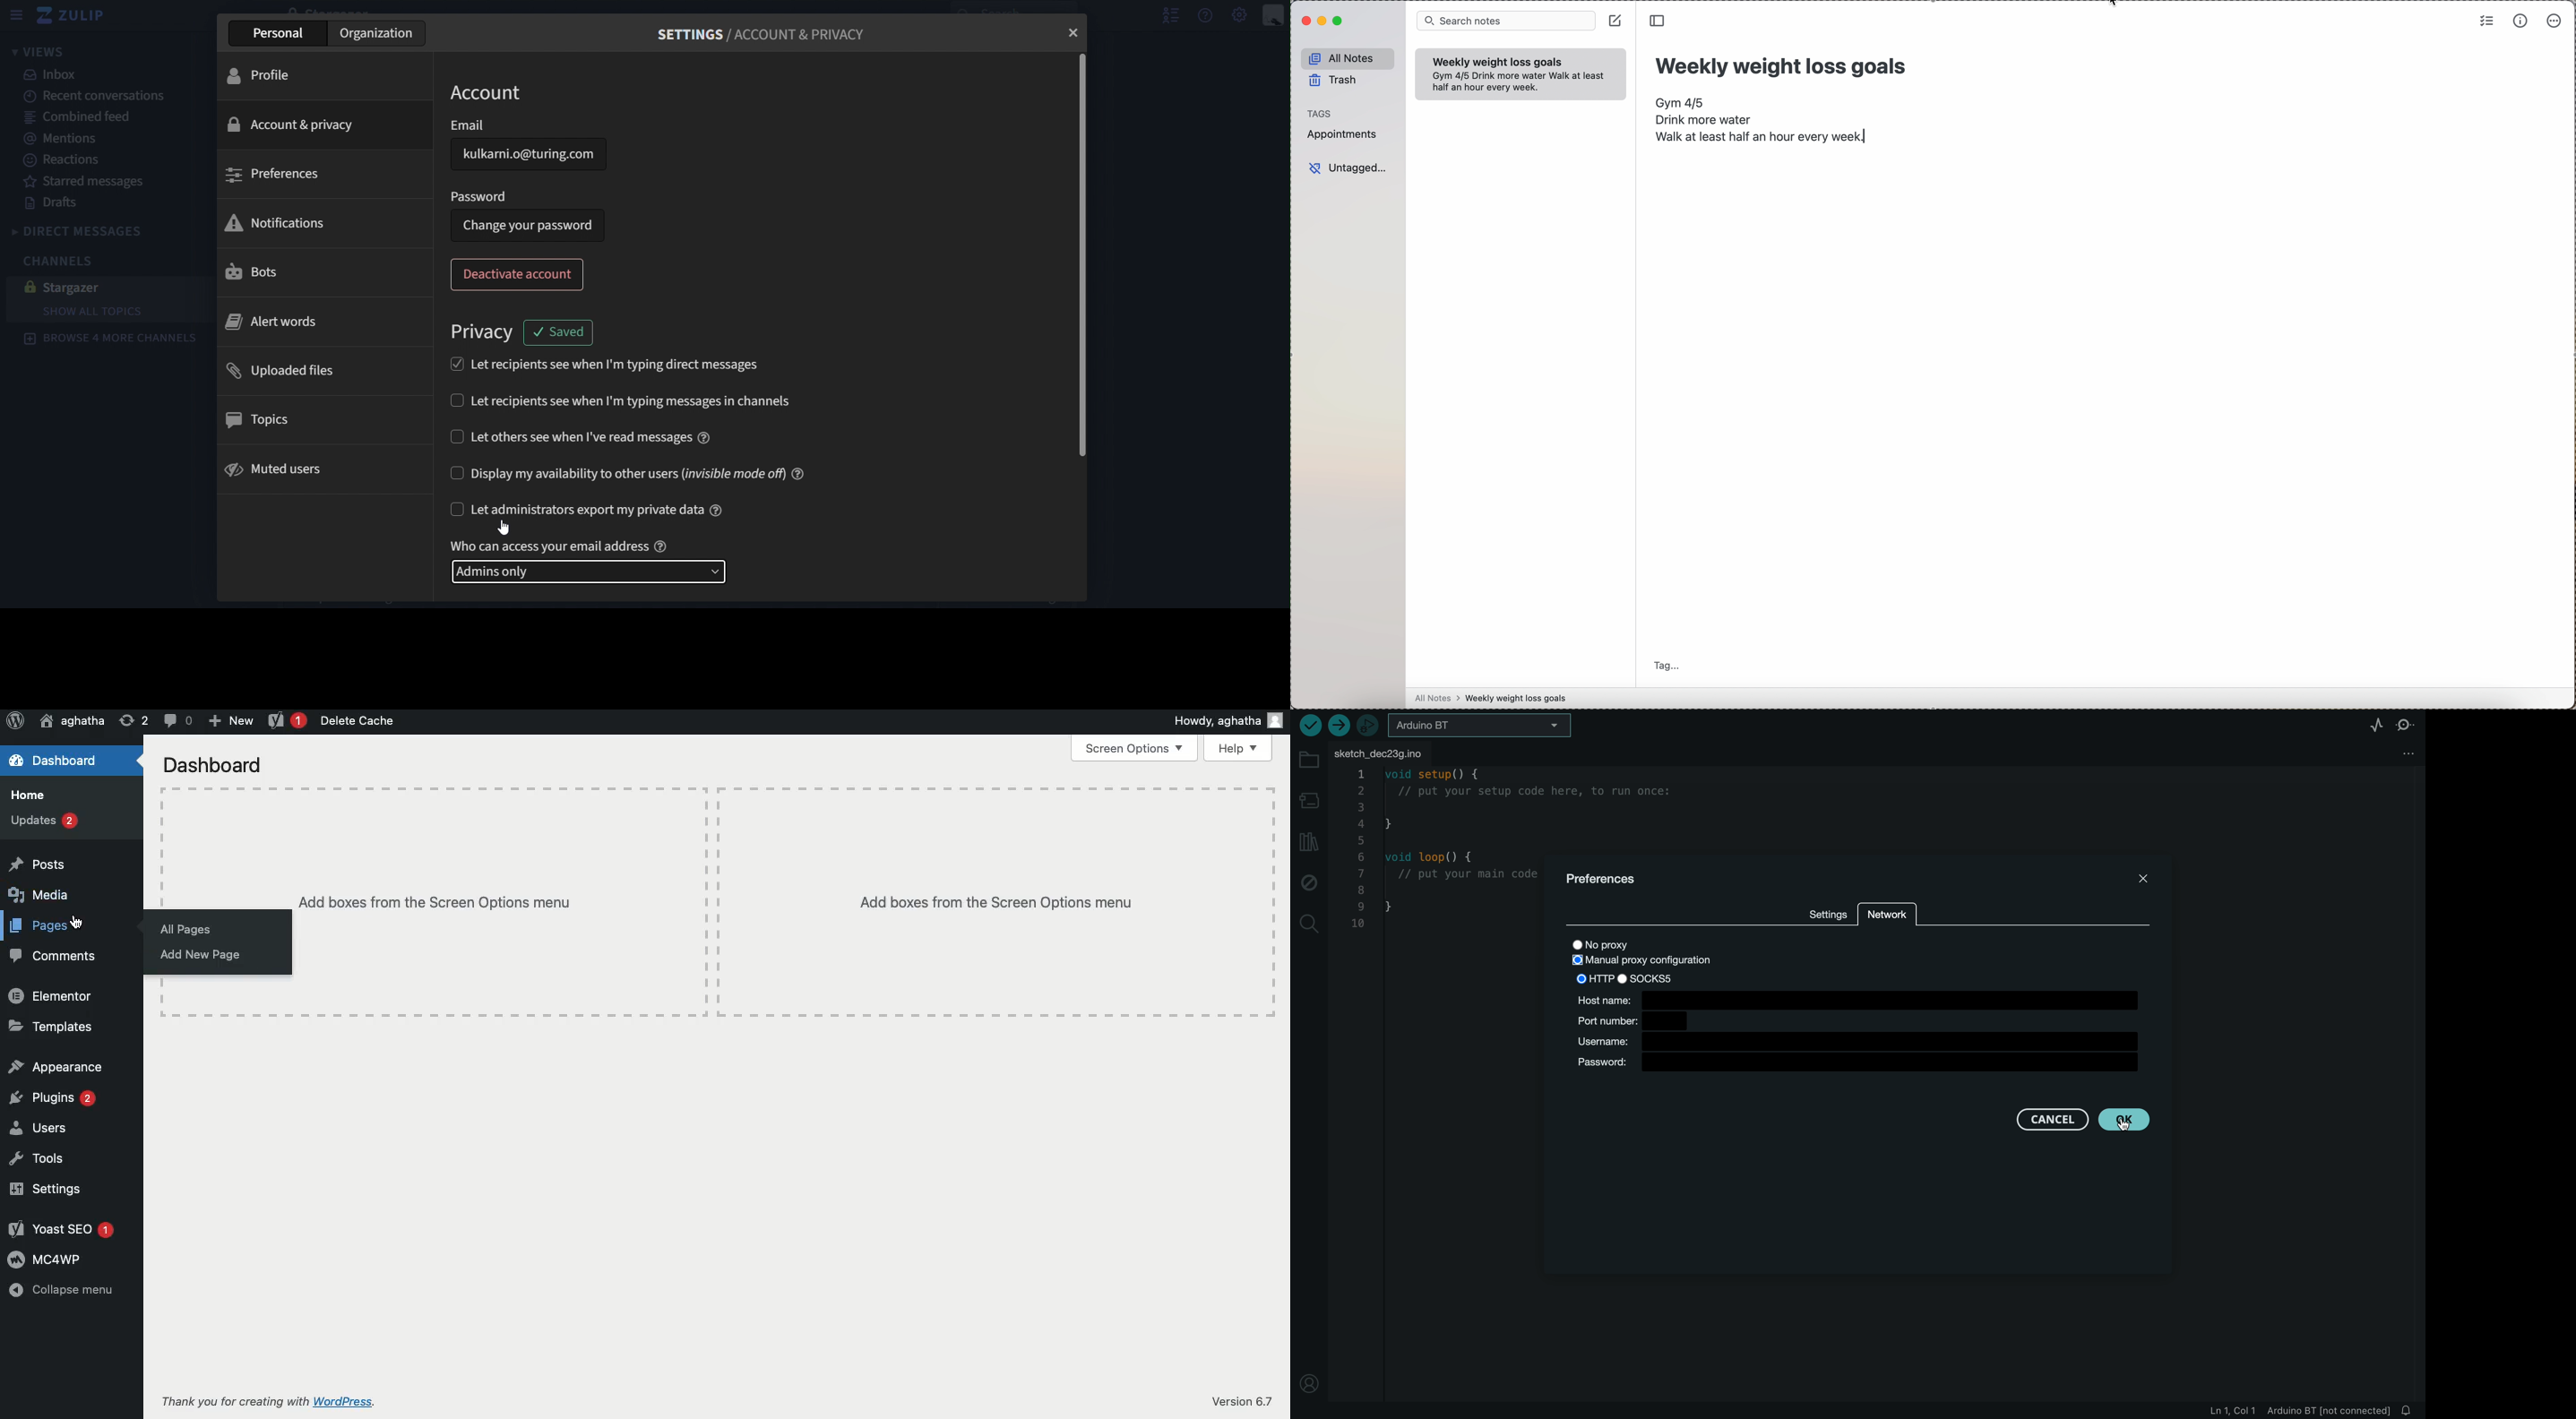  What do you see at coordinates (1074, 32) in the screenshot?
I see `close` at bounding box center [1074, 32].